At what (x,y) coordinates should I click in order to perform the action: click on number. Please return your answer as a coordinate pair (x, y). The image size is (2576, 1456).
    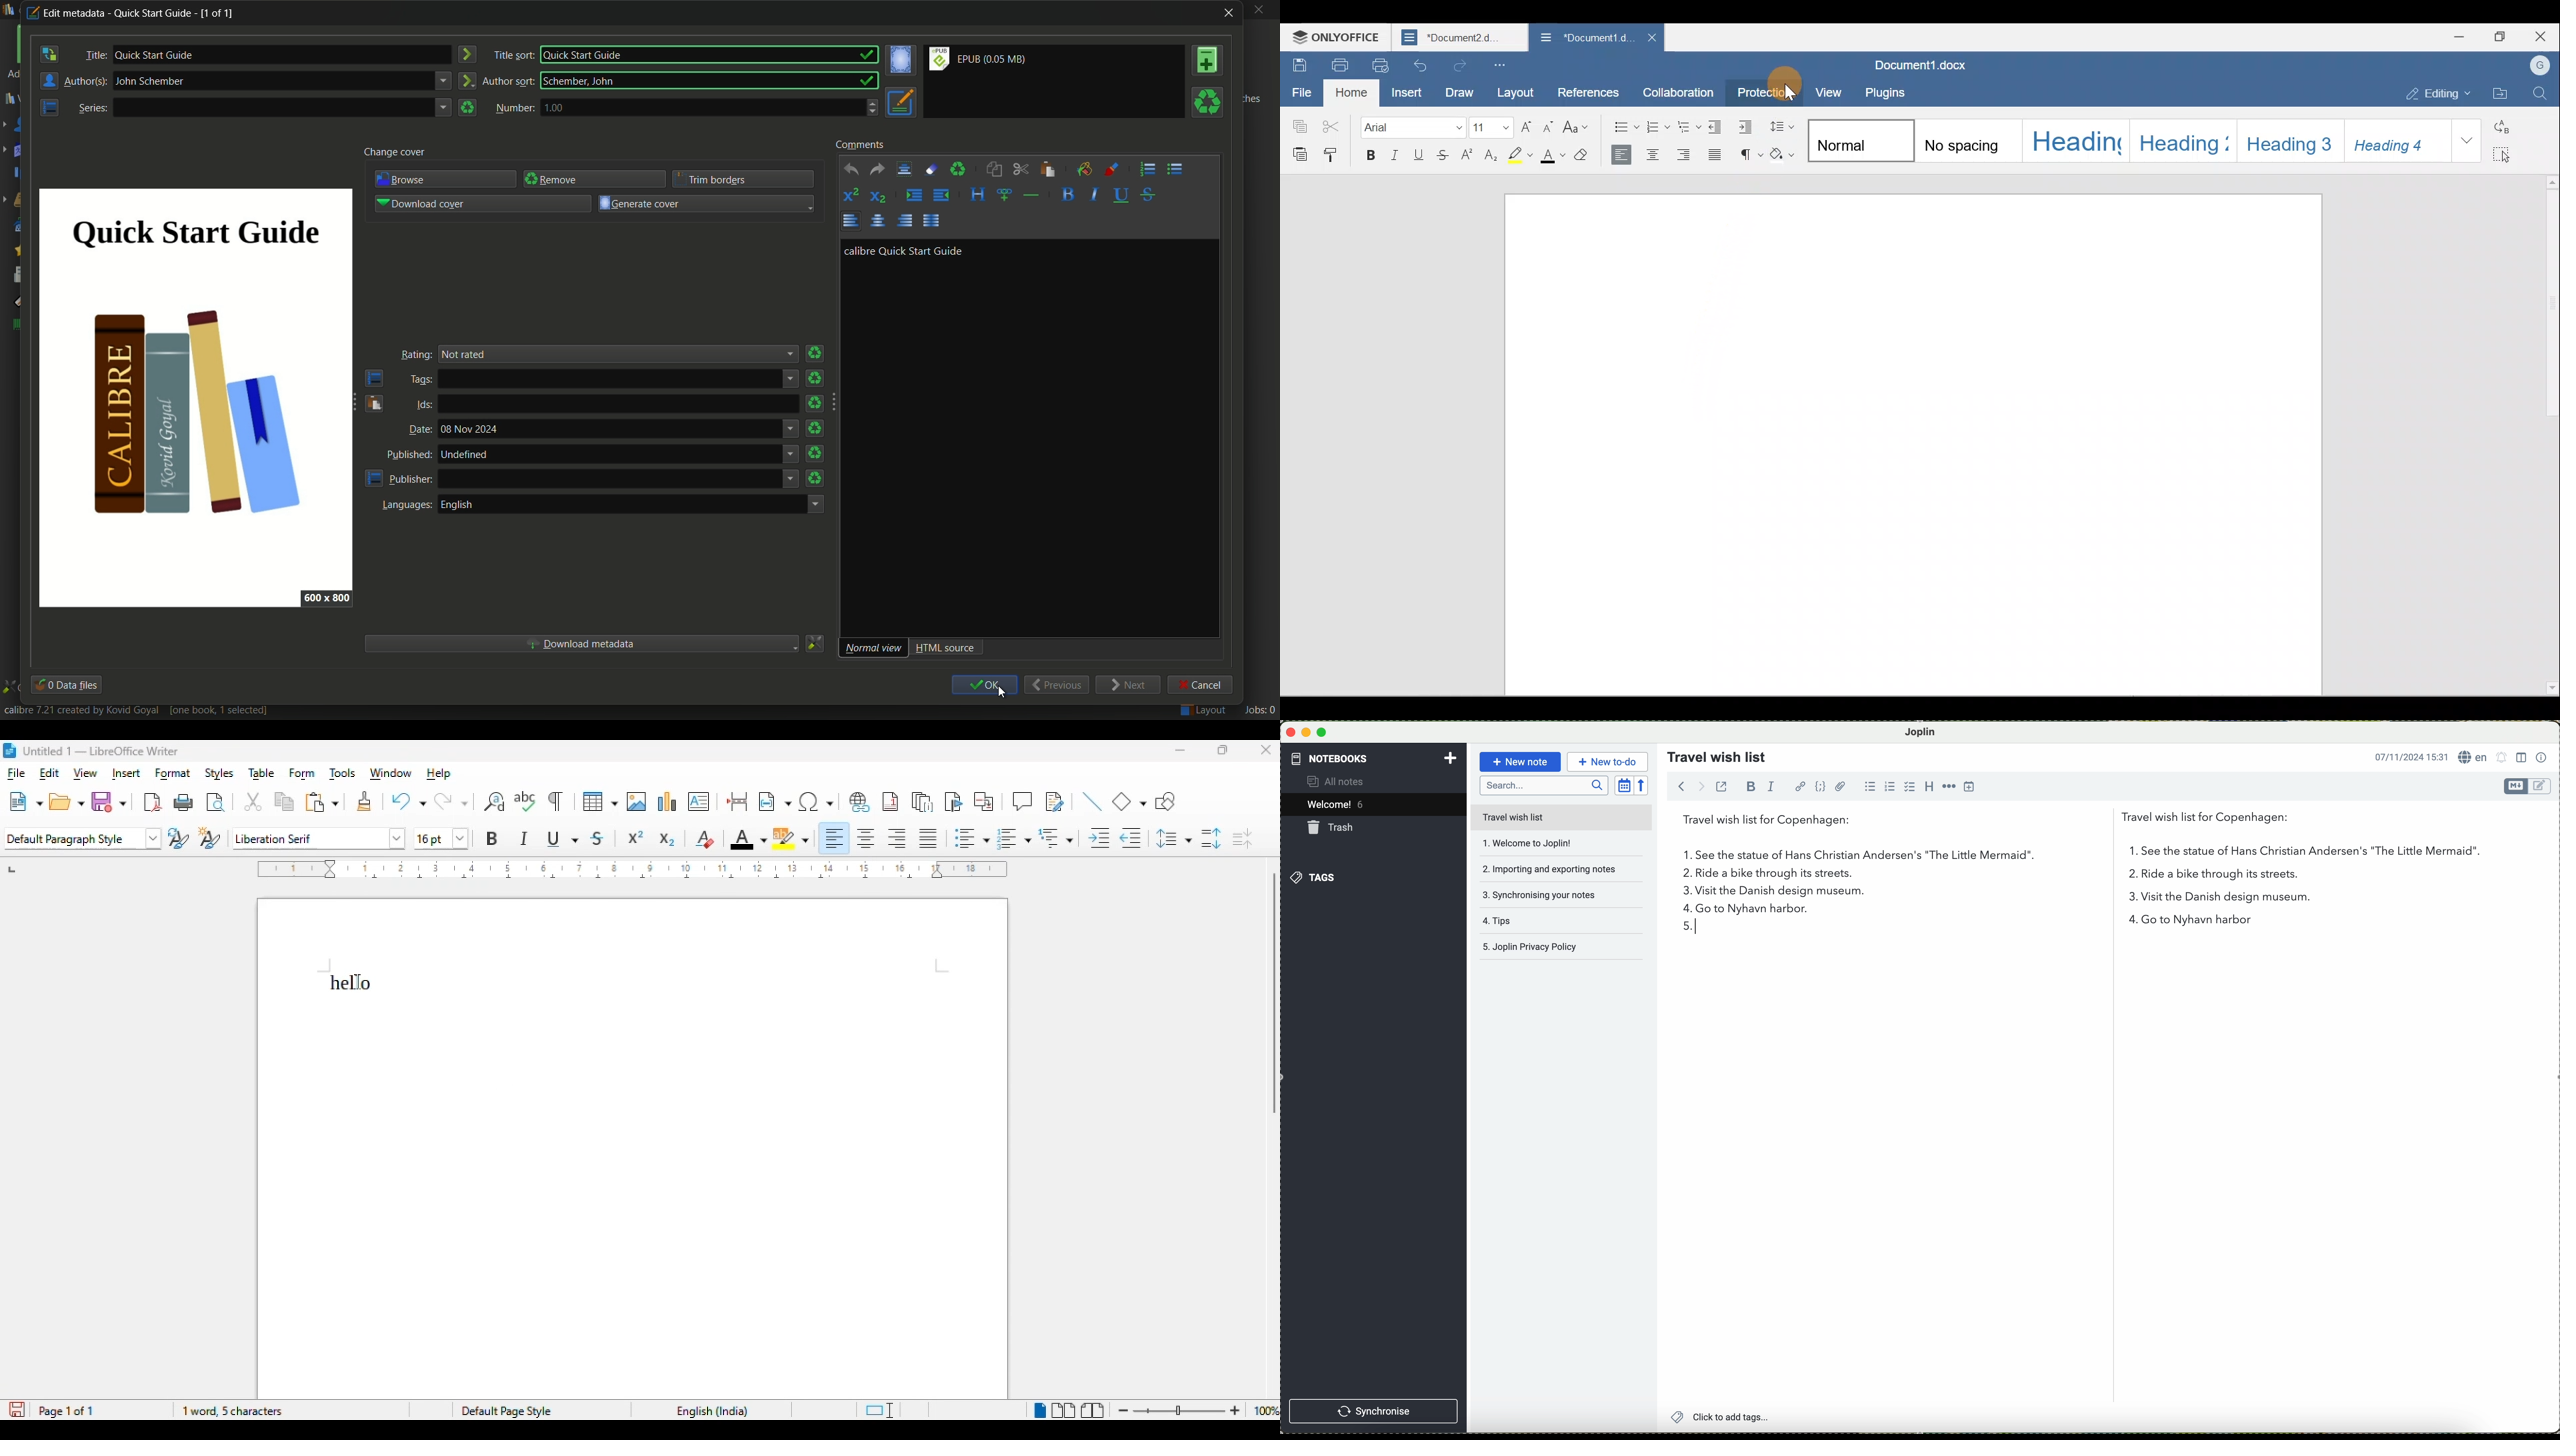
    Looking at the image, I should click on (514, 109).